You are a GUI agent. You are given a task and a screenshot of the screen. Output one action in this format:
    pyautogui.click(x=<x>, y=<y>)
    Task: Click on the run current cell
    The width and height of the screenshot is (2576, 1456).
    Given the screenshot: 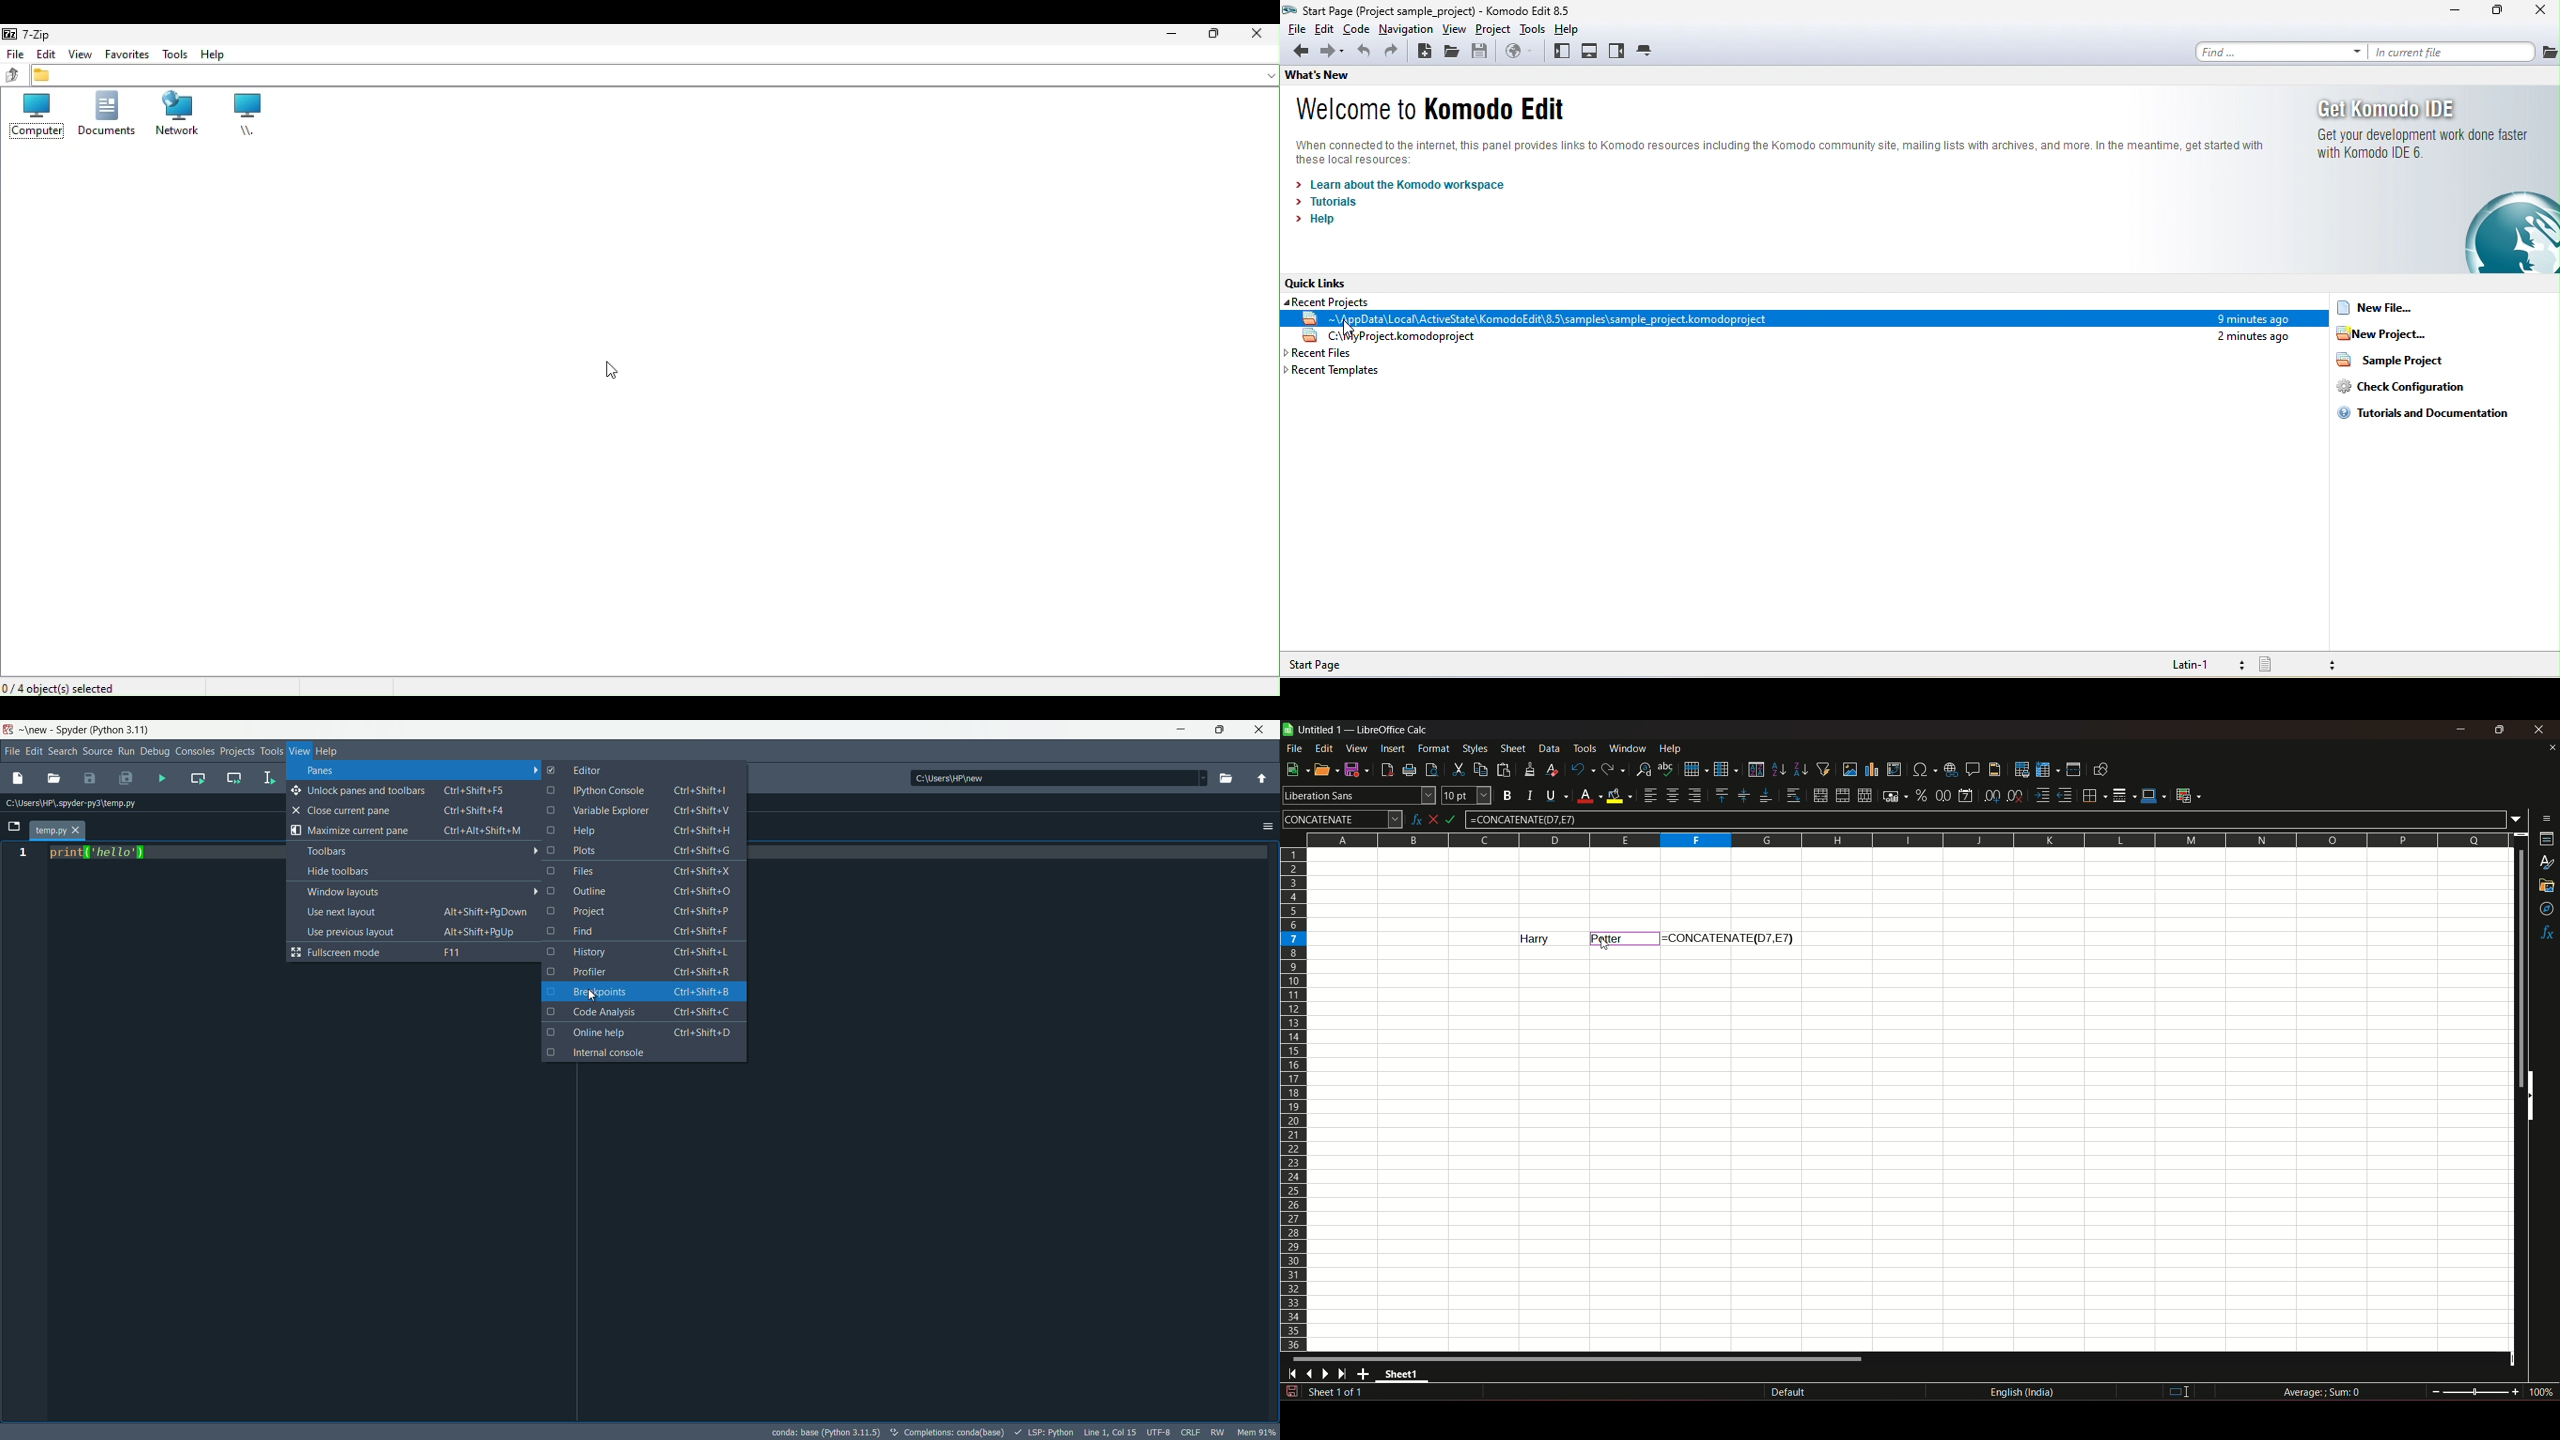 What is the action you would take?
    pyautogui.click(x=197, y=777)
    